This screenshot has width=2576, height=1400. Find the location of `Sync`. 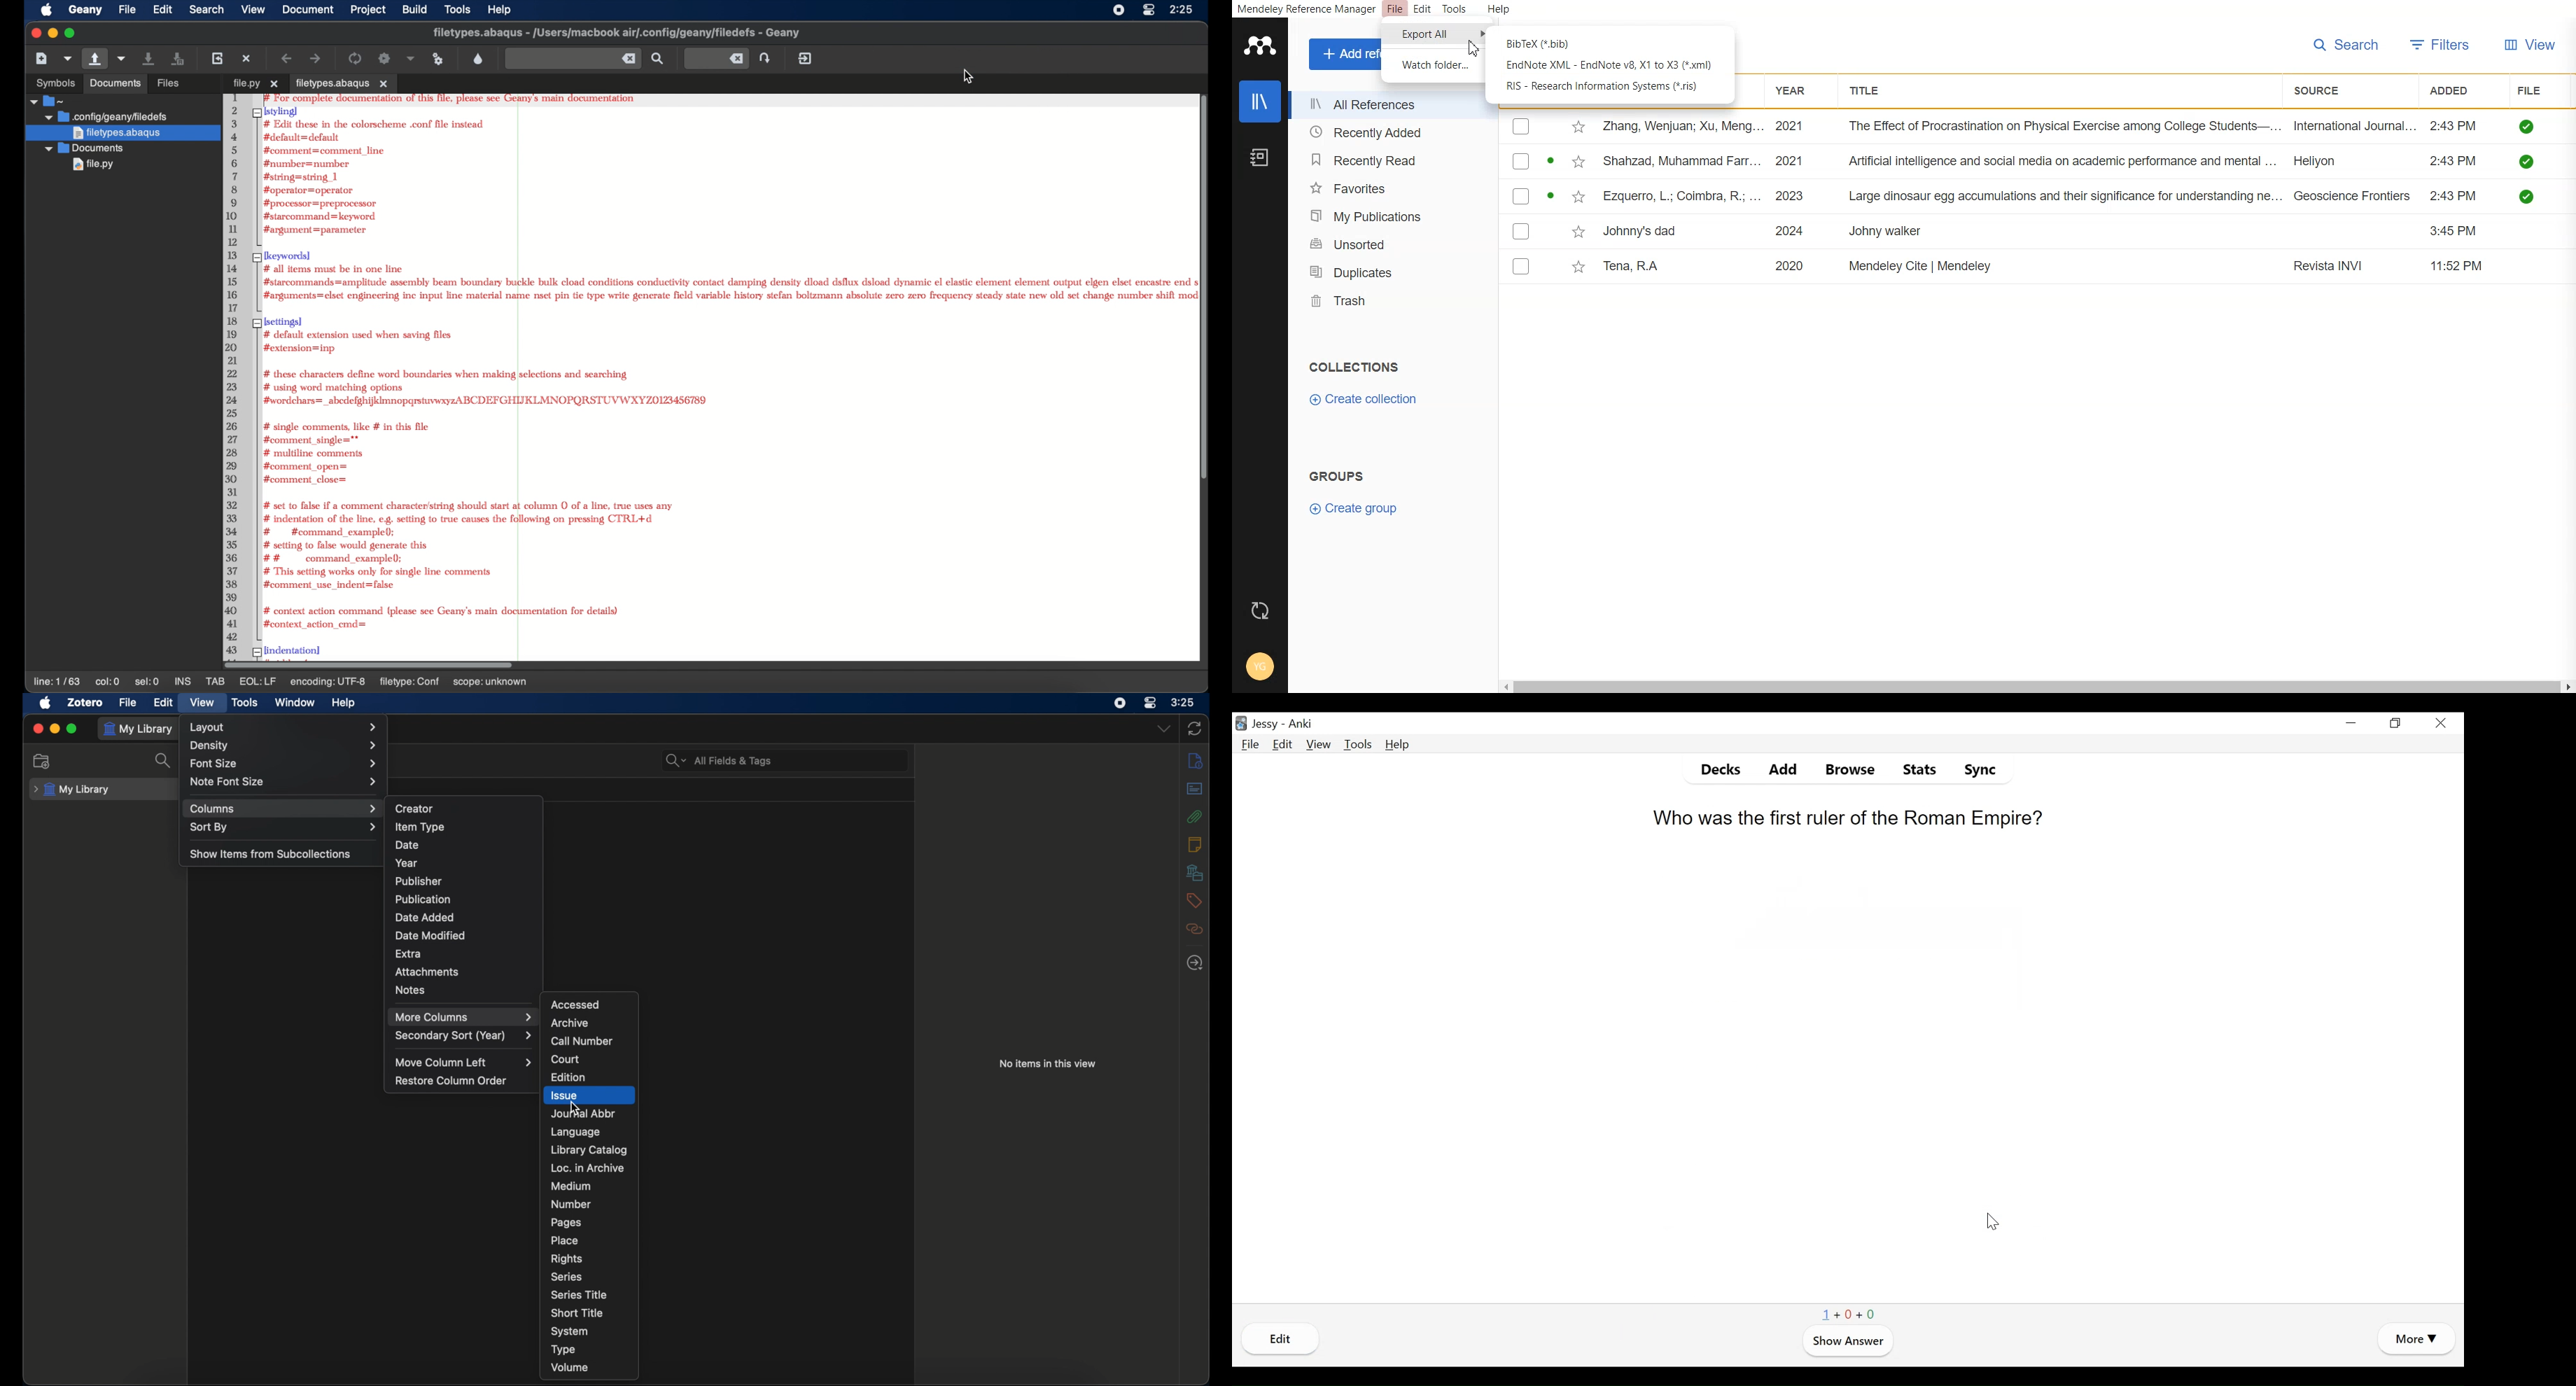

Sync is located at coordinates (1976, 769).